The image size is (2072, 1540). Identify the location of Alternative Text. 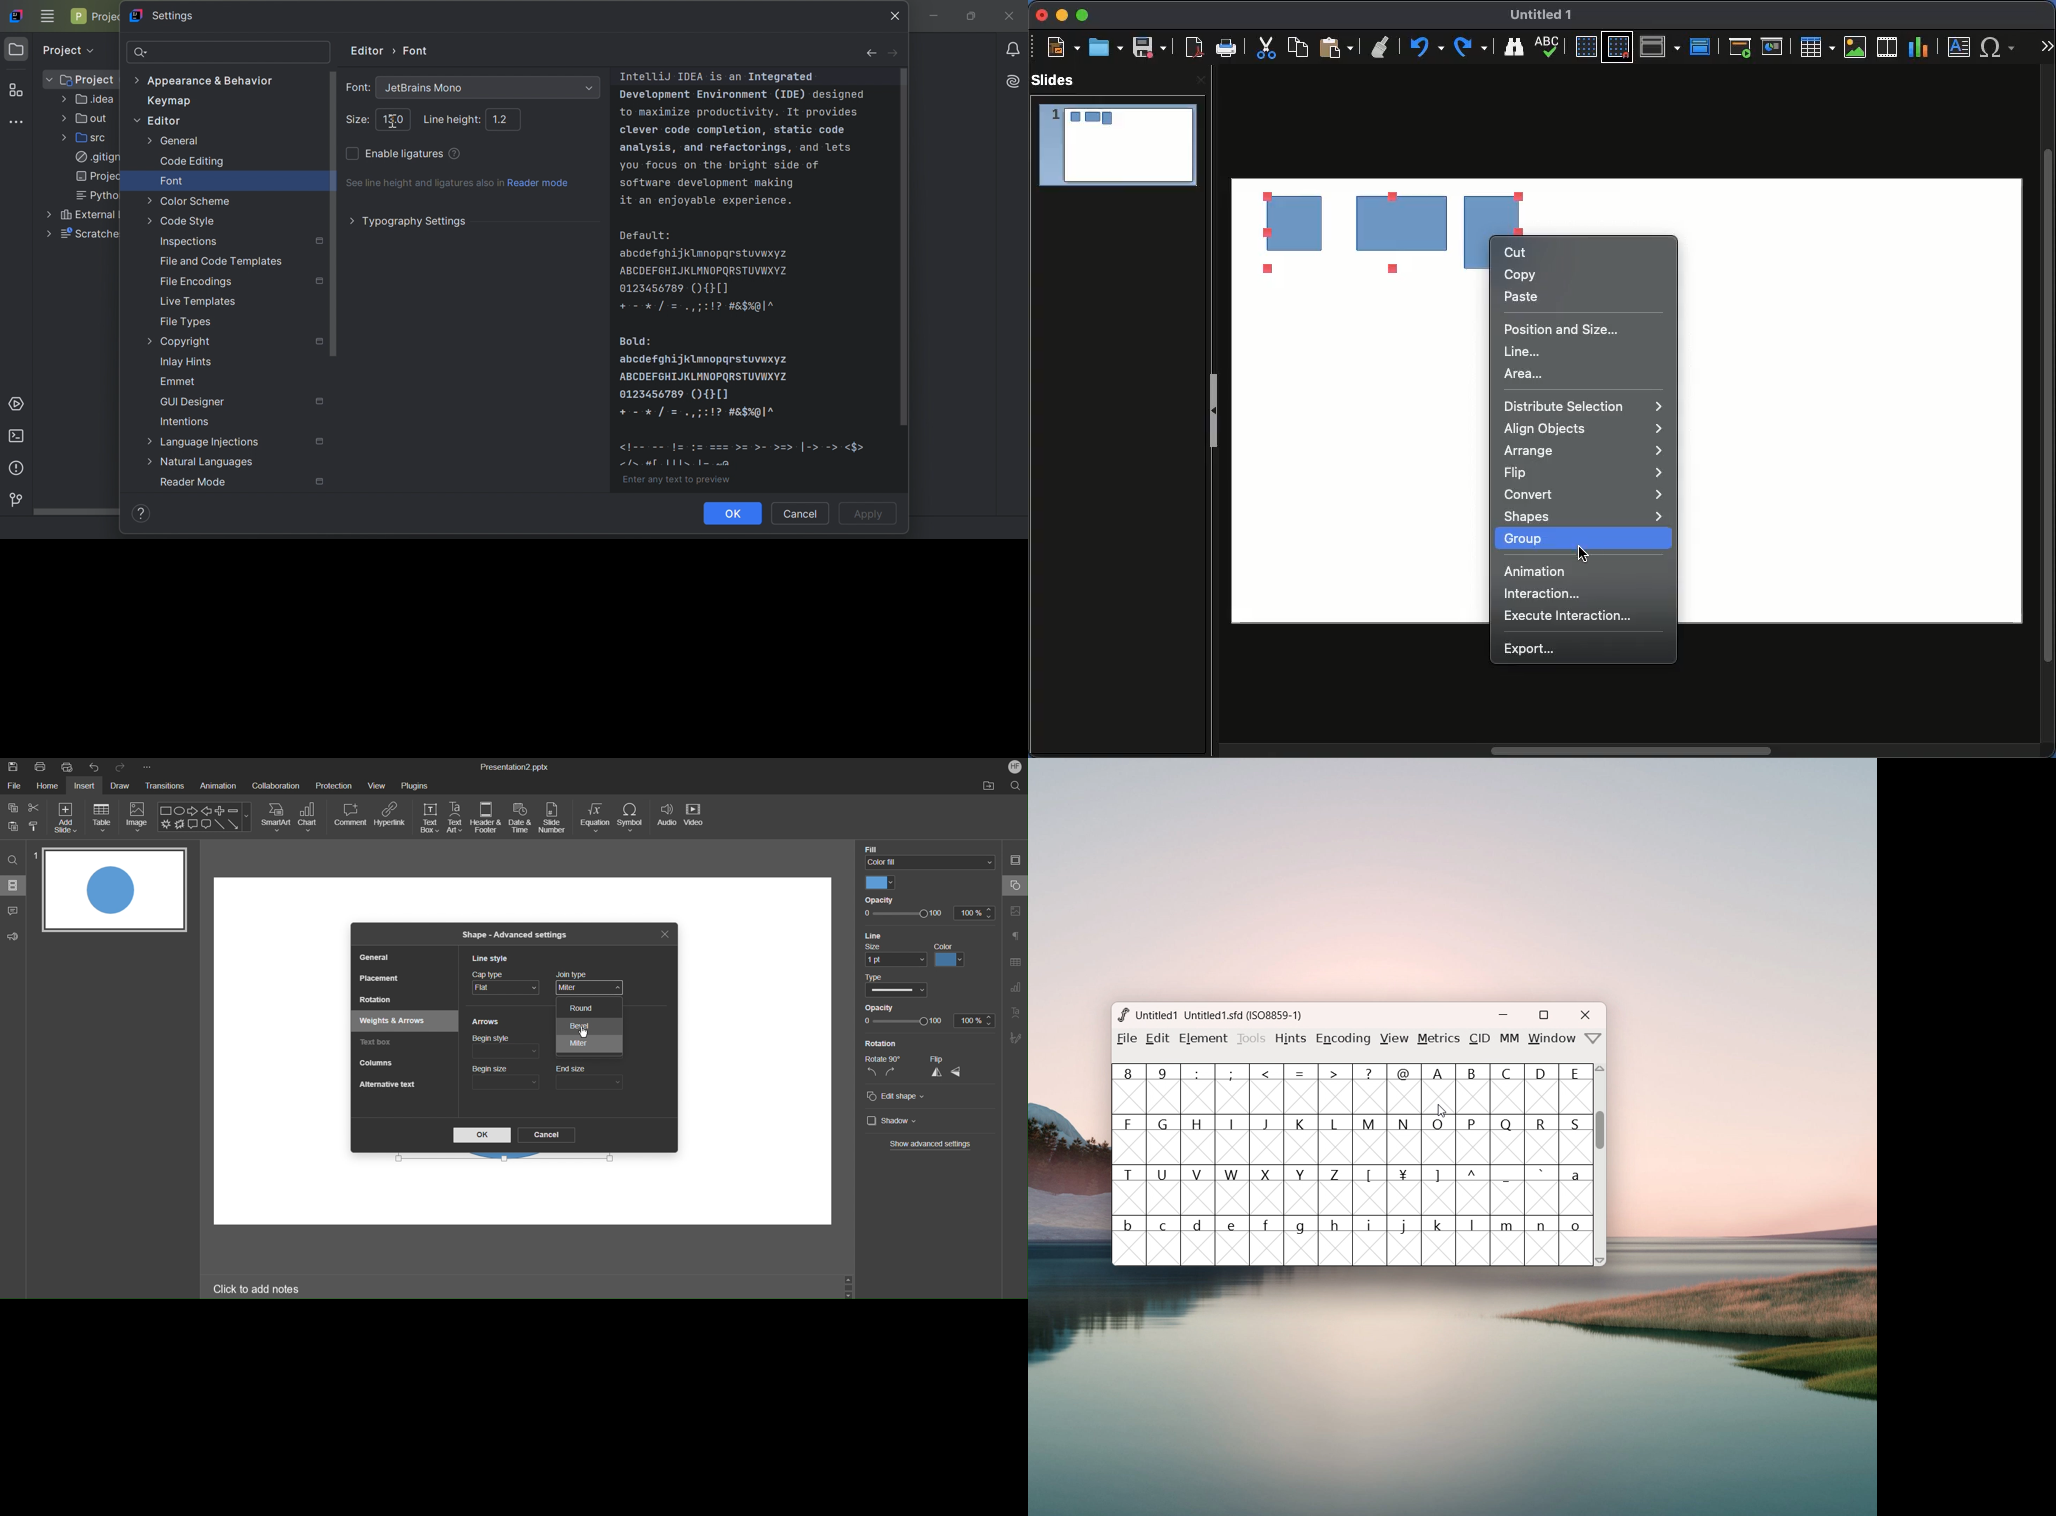
(387, 1085).